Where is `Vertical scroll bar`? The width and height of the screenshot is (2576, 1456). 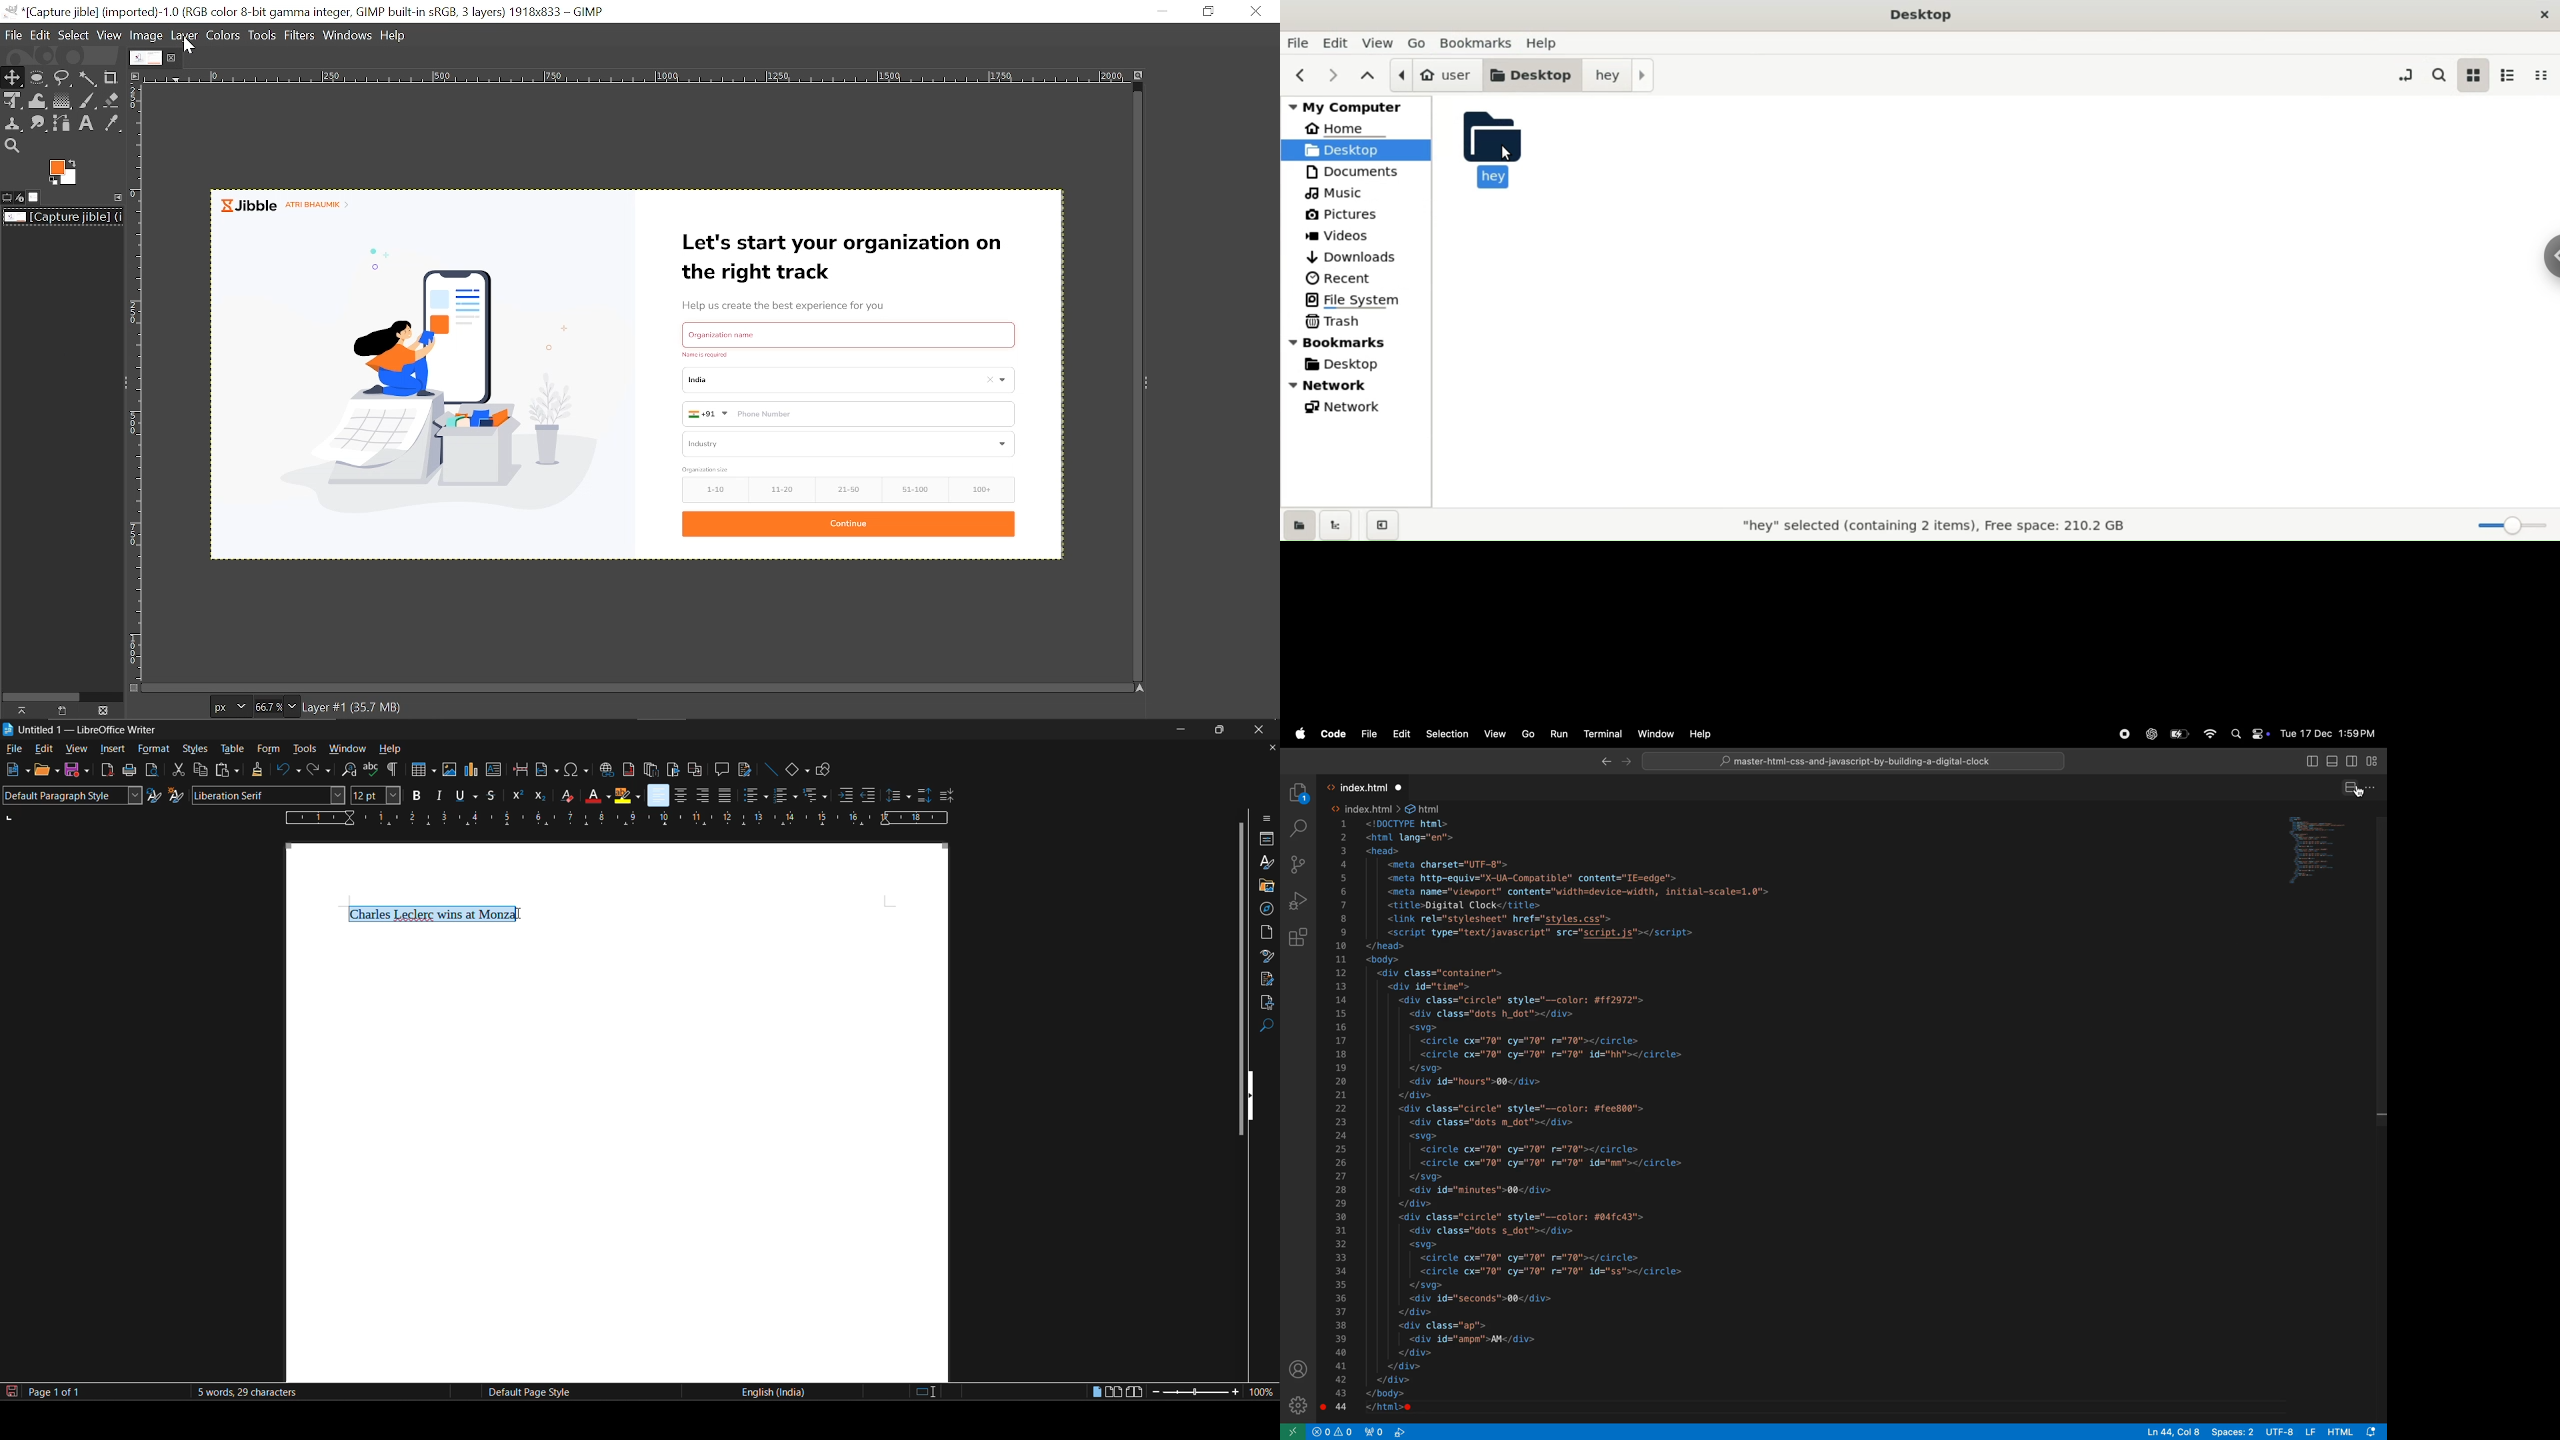
Vertical scroll bar is located at coordinates (2380, 970).